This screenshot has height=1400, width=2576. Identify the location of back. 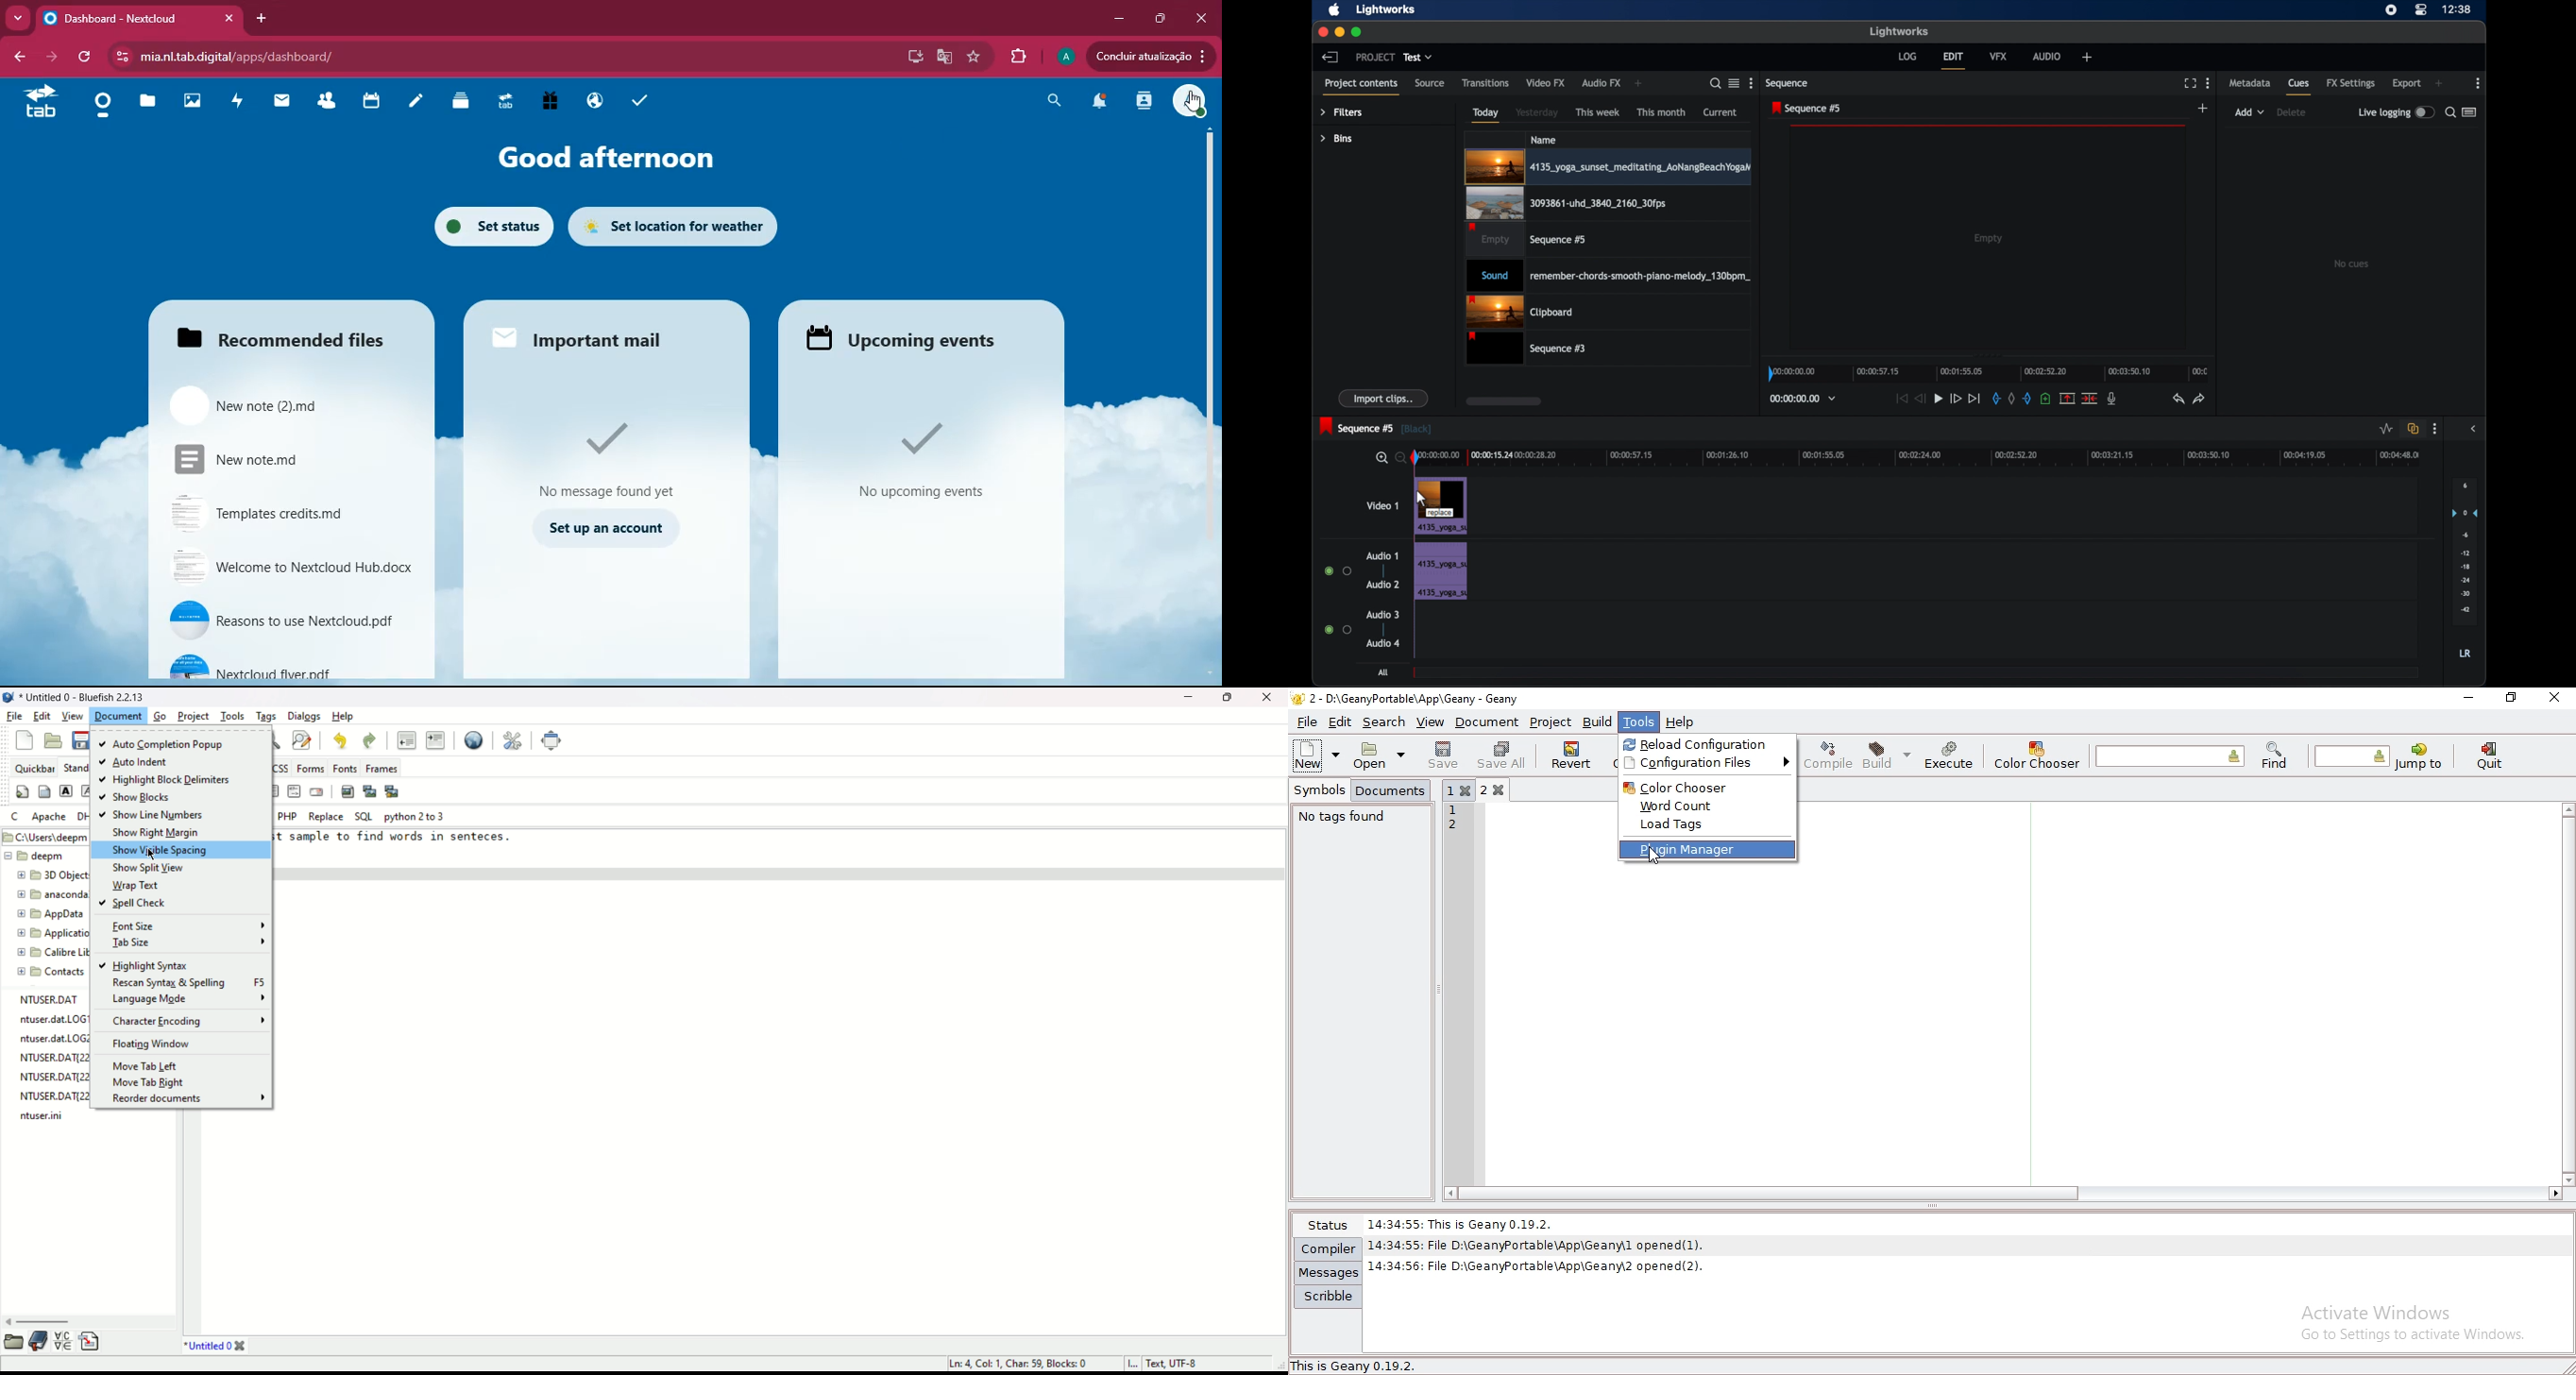
(22, 56).